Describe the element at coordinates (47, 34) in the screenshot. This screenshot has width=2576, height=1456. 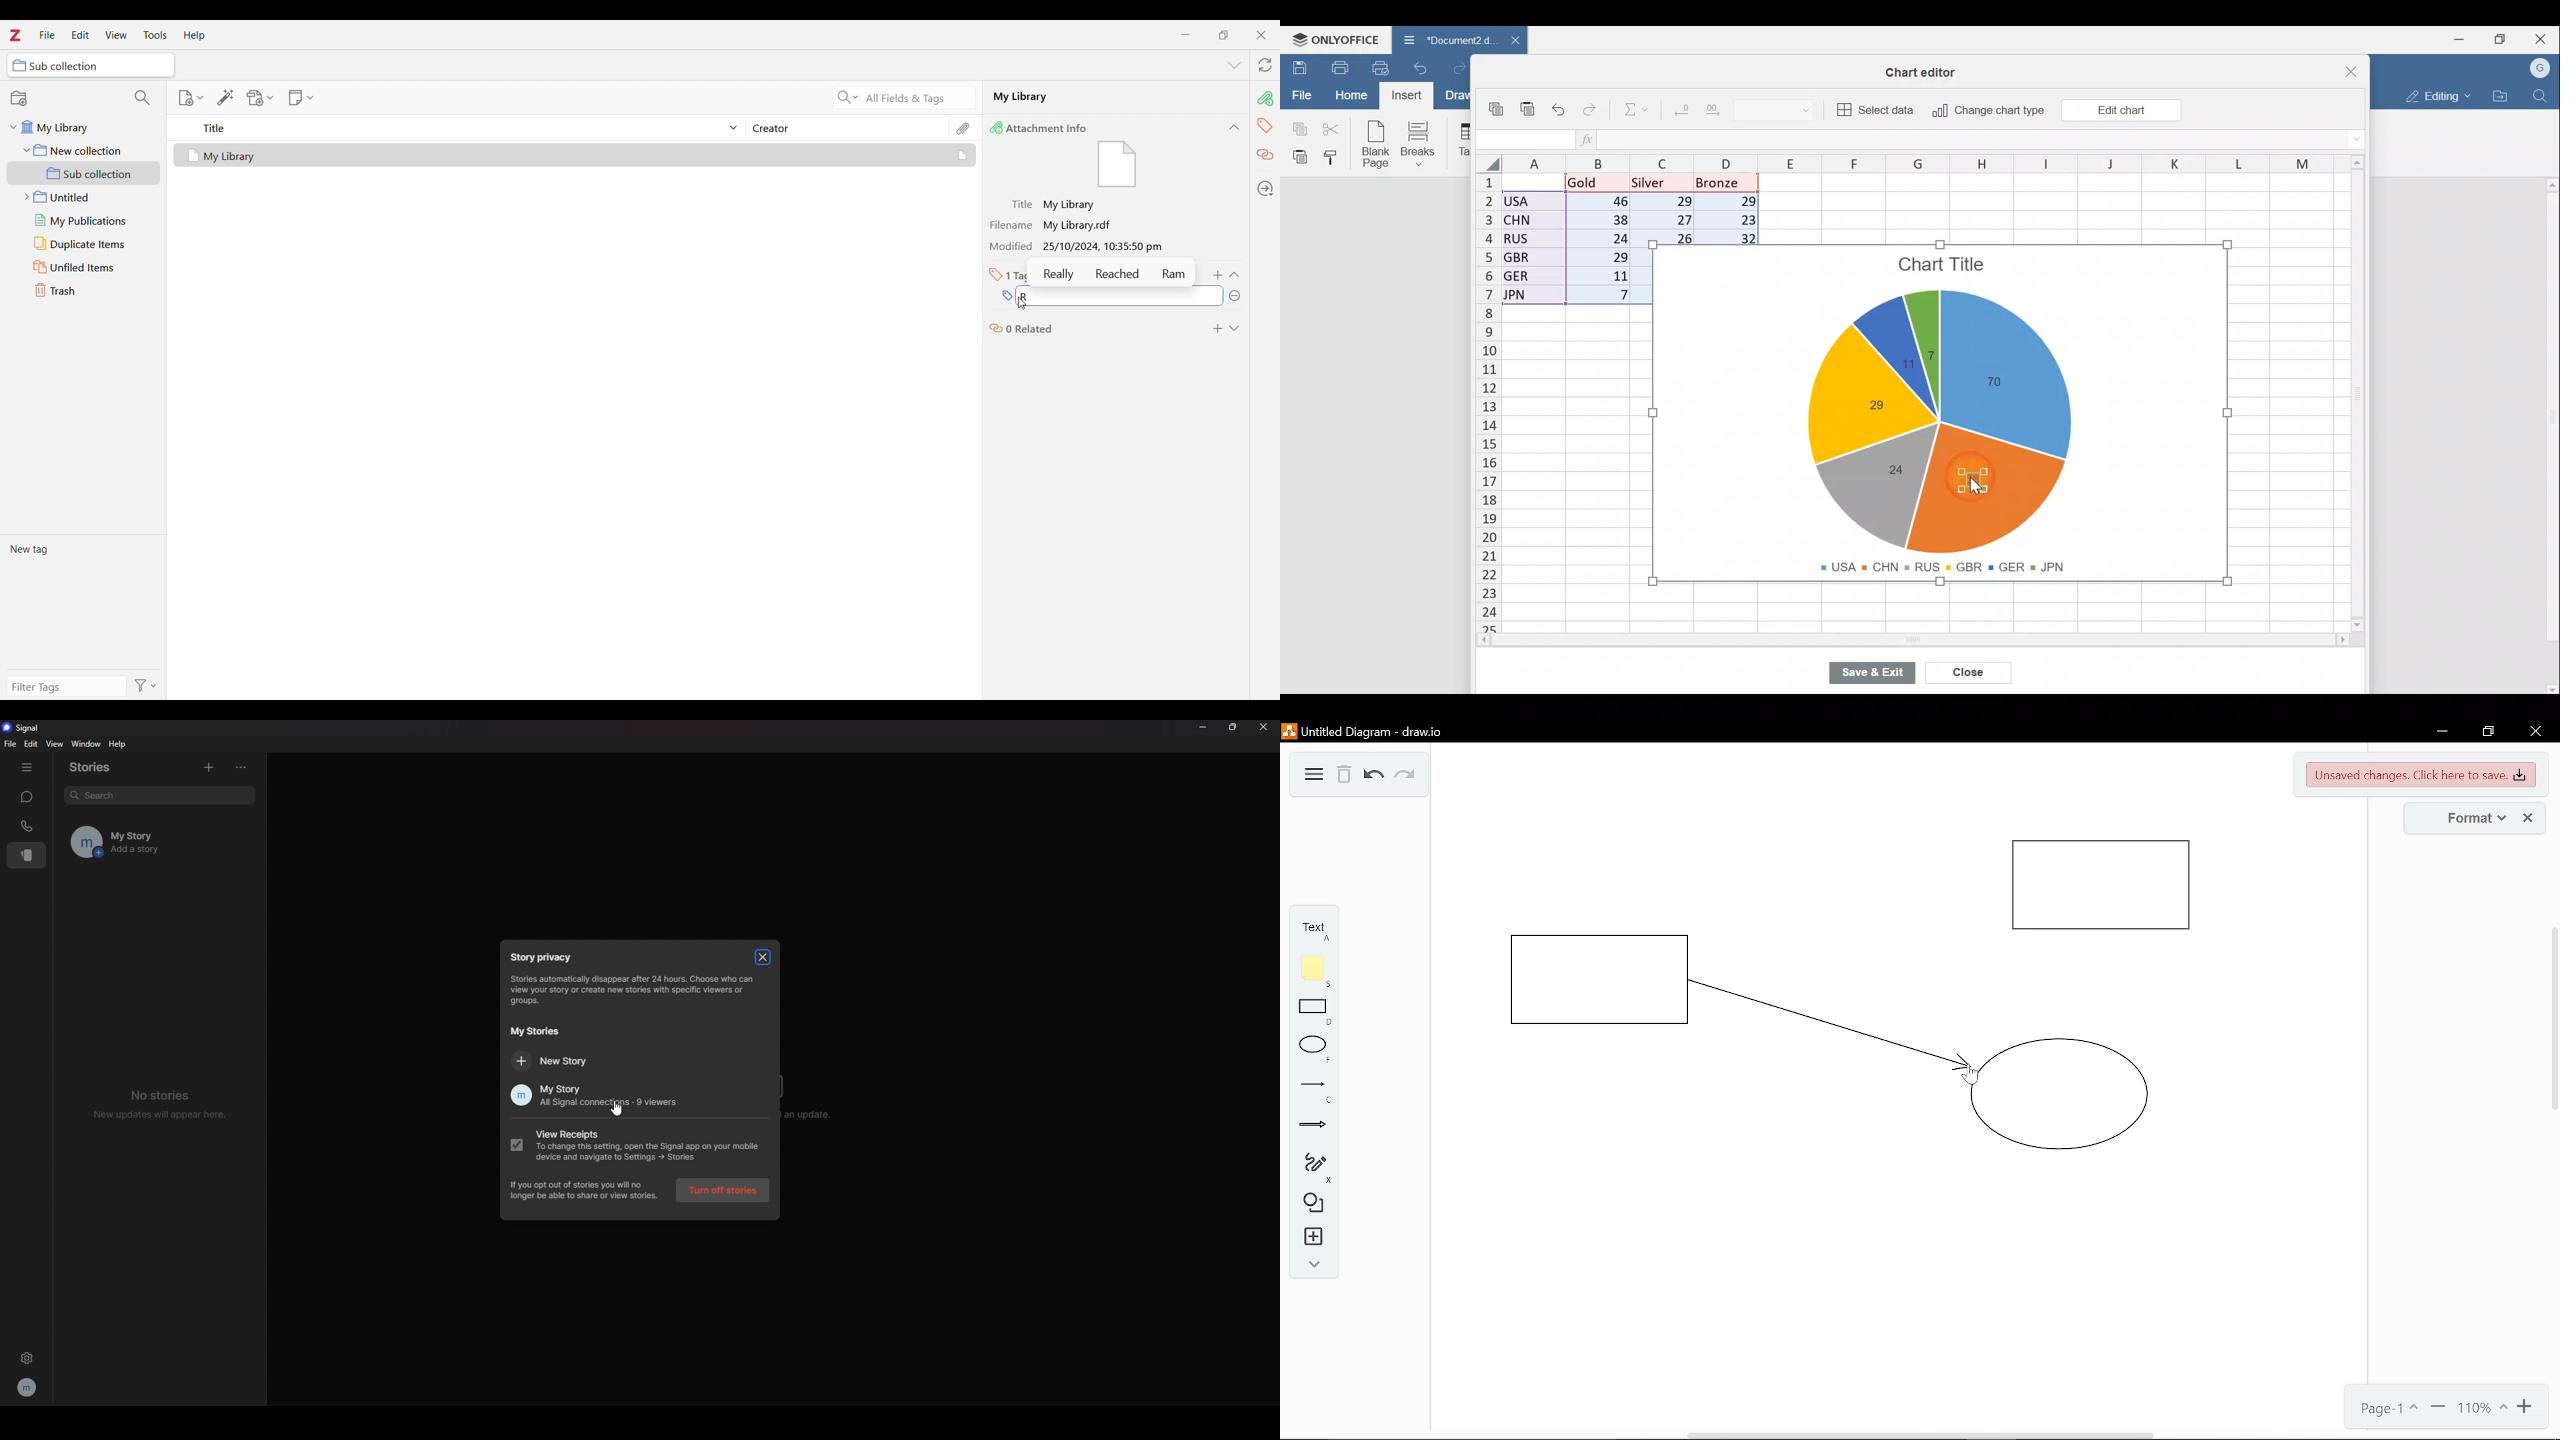
I see `File menu` at that location.